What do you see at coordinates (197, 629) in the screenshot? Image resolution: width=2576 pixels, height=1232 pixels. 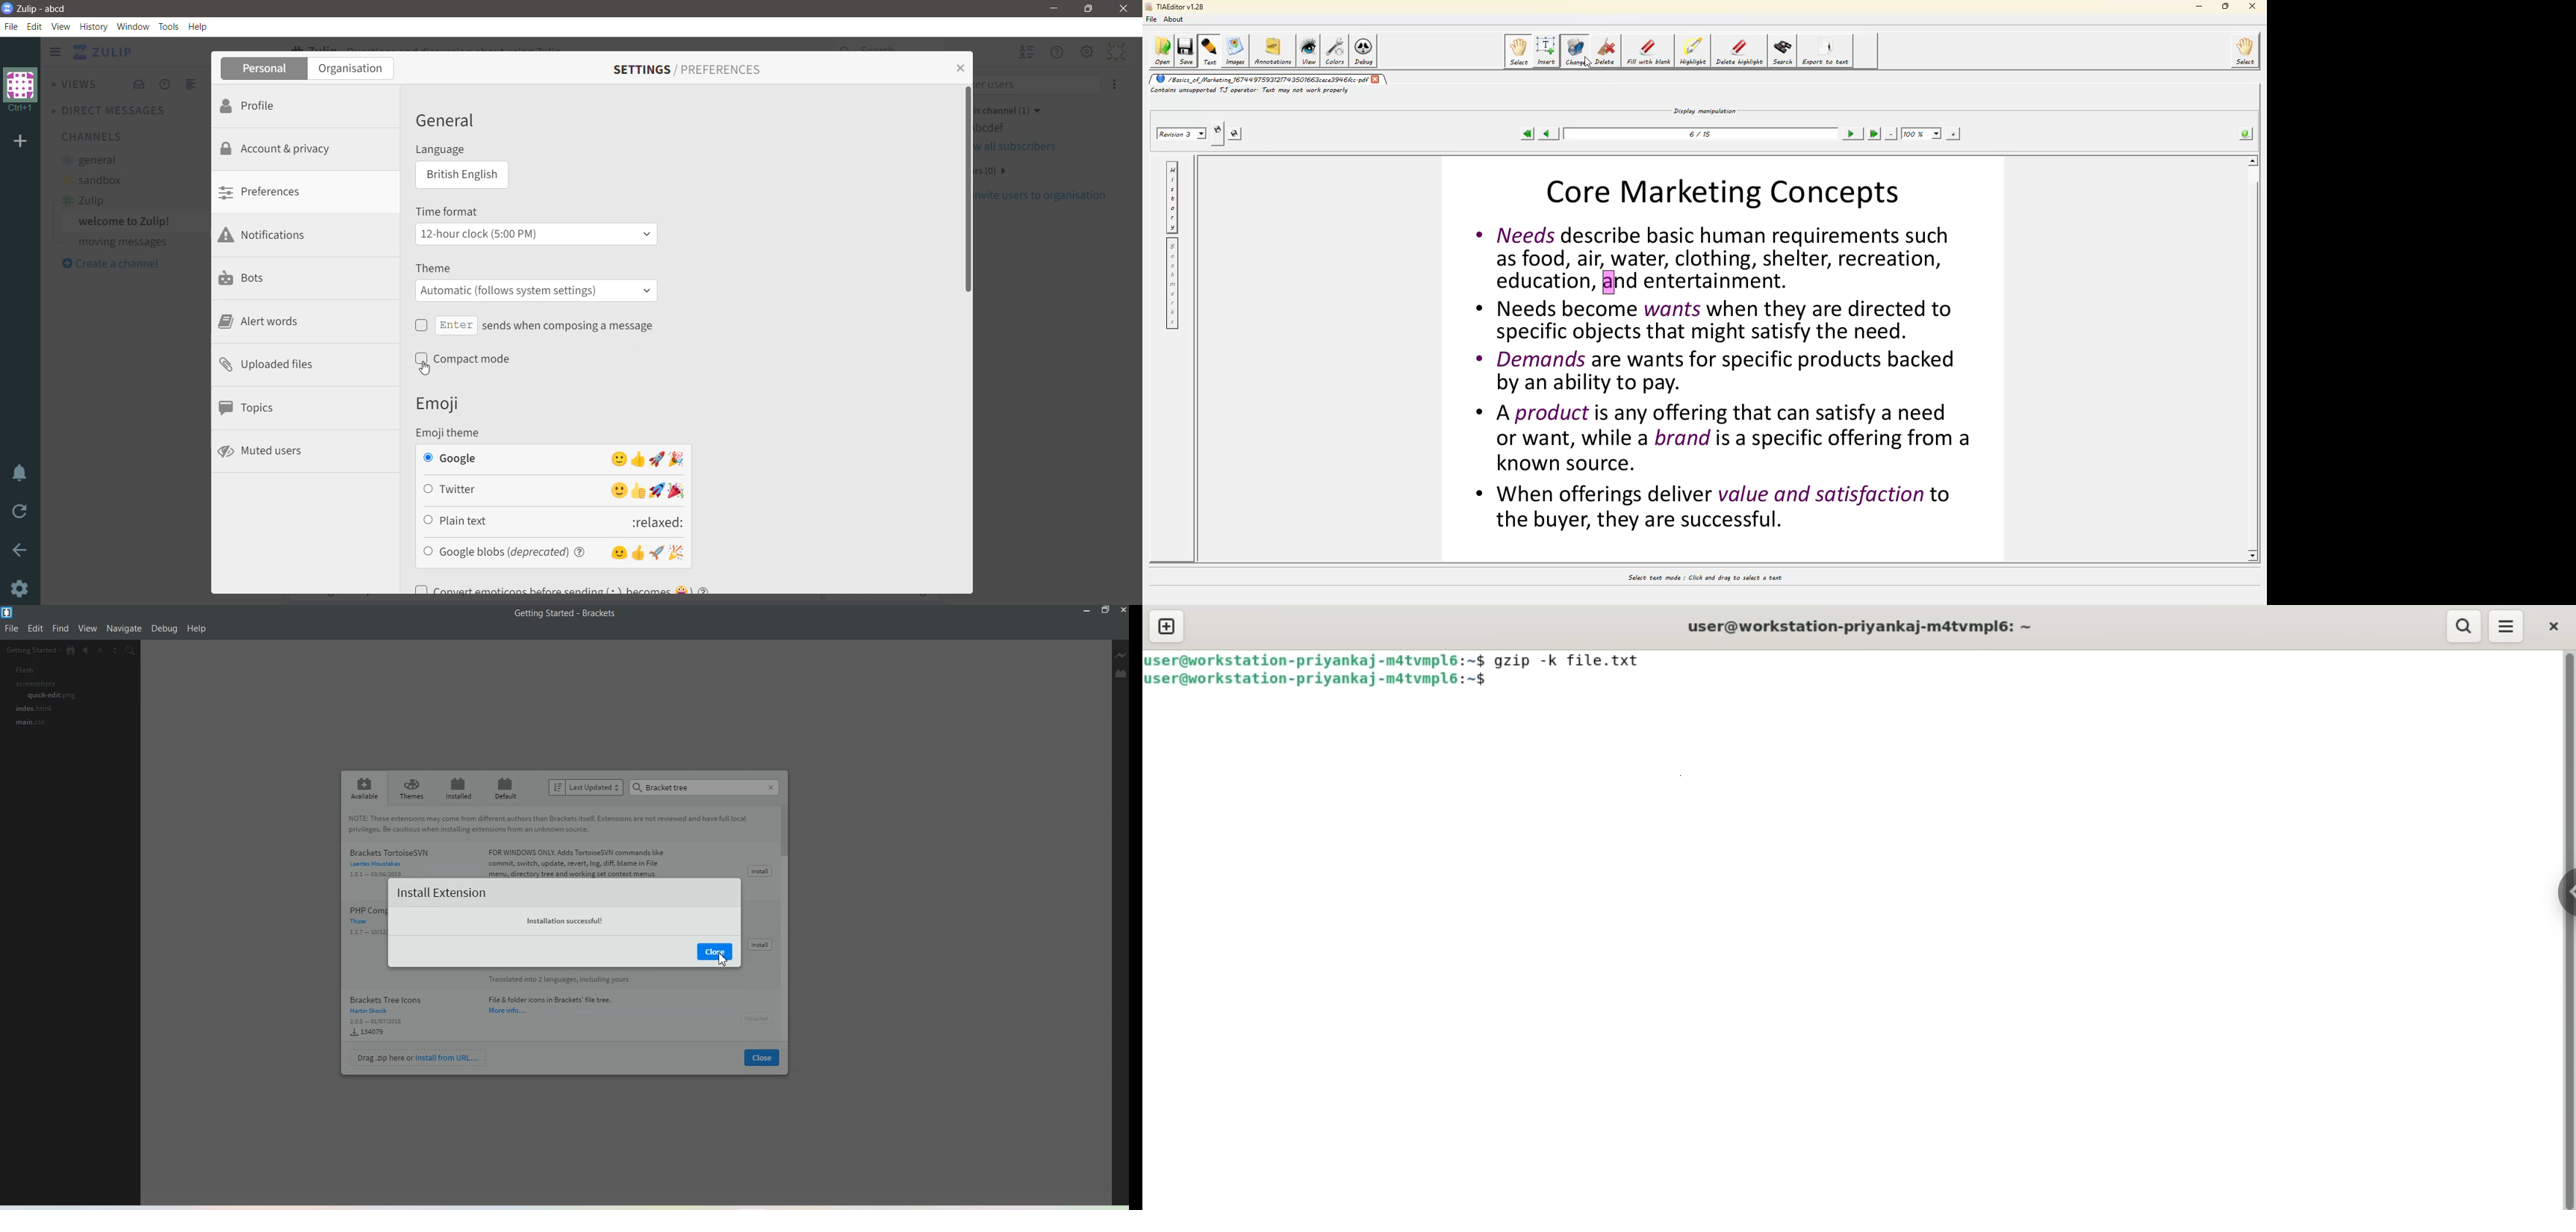 I see `Help` at bounding box center [197, 629].